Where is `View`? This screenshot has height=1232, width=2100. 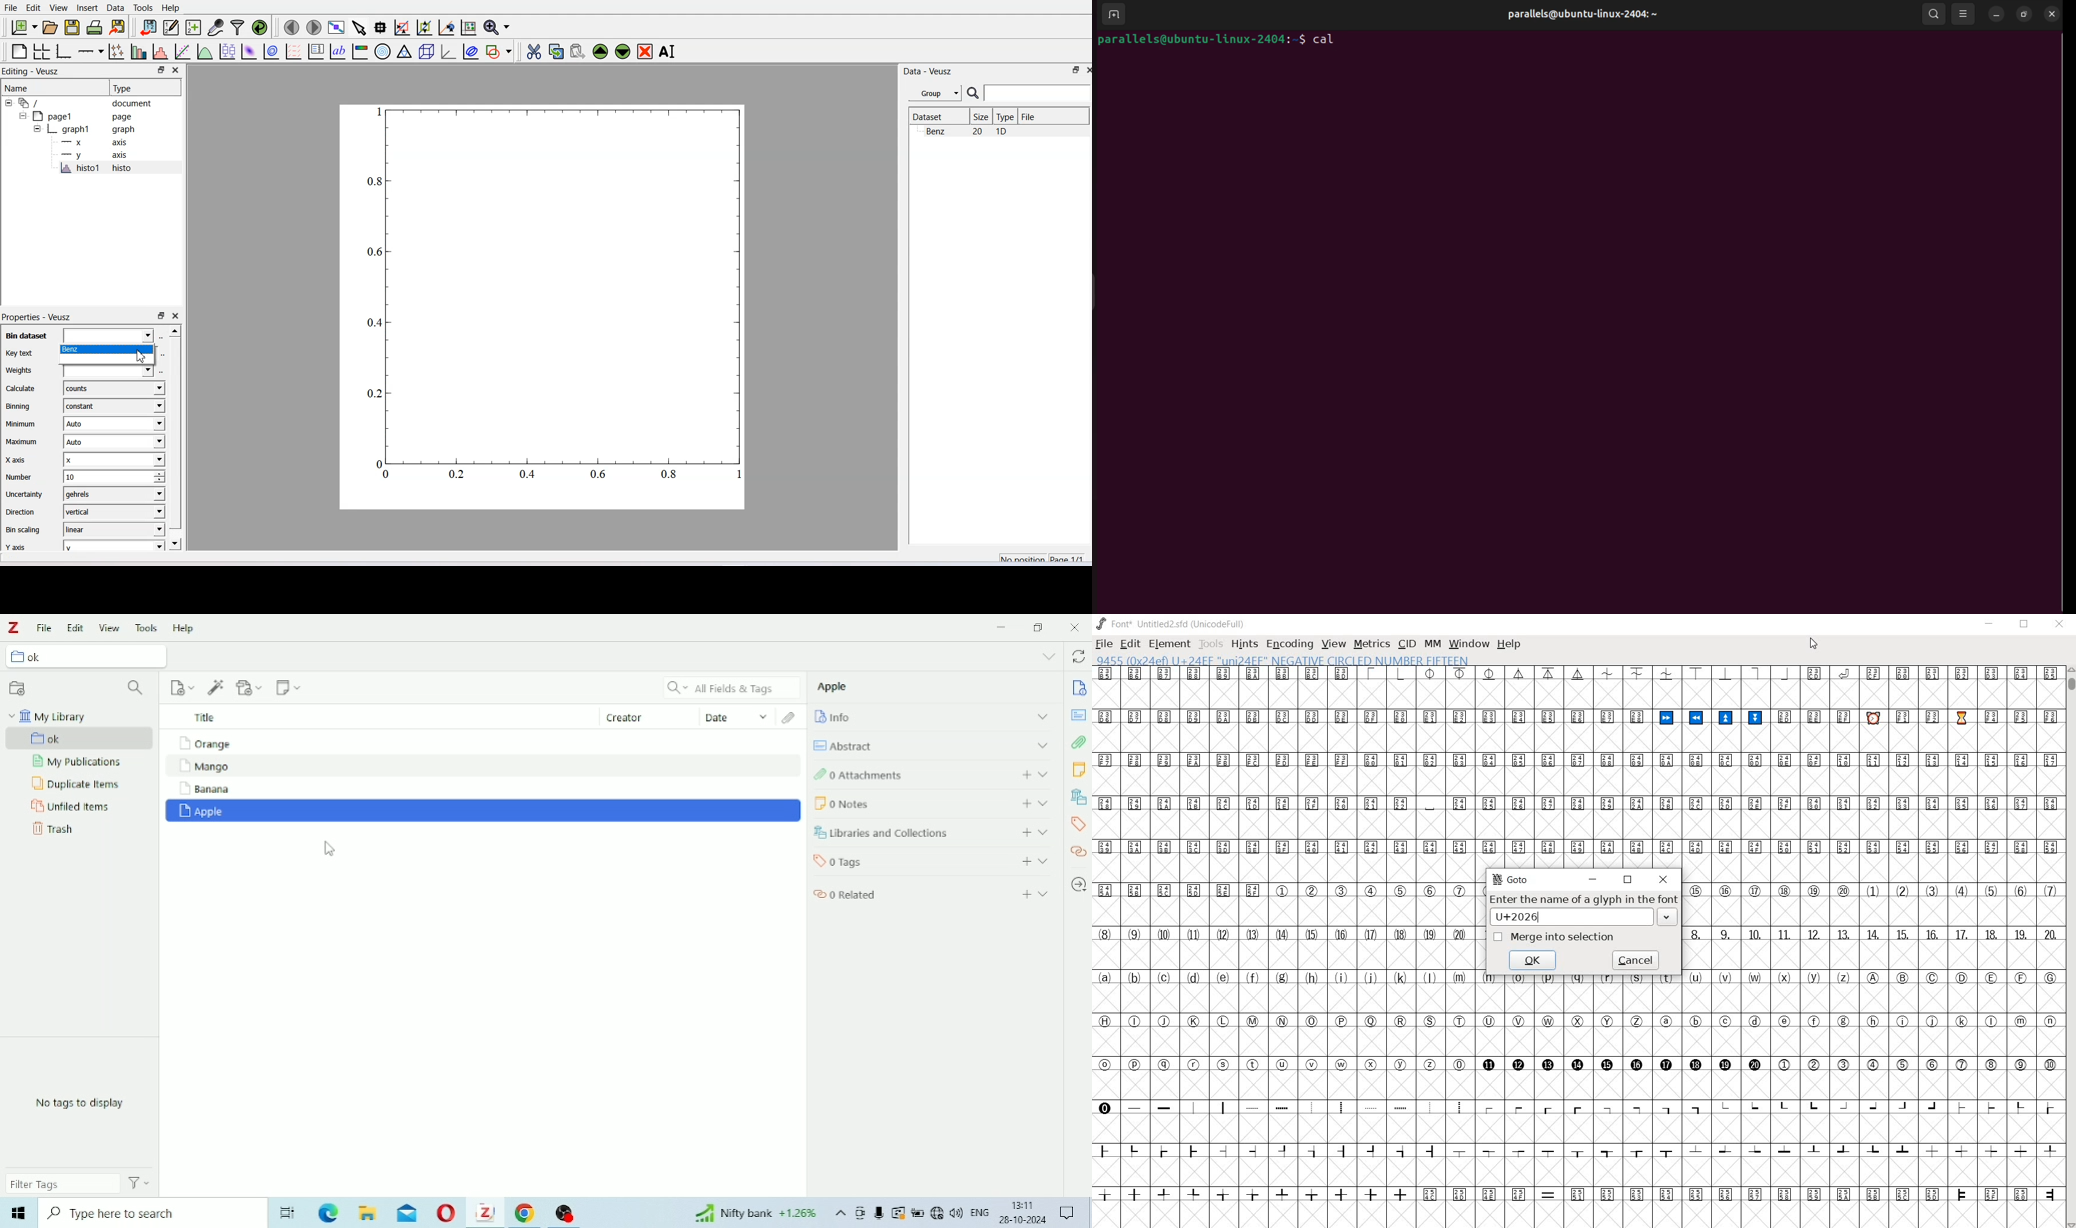
View is located at coordinates (110, 626).